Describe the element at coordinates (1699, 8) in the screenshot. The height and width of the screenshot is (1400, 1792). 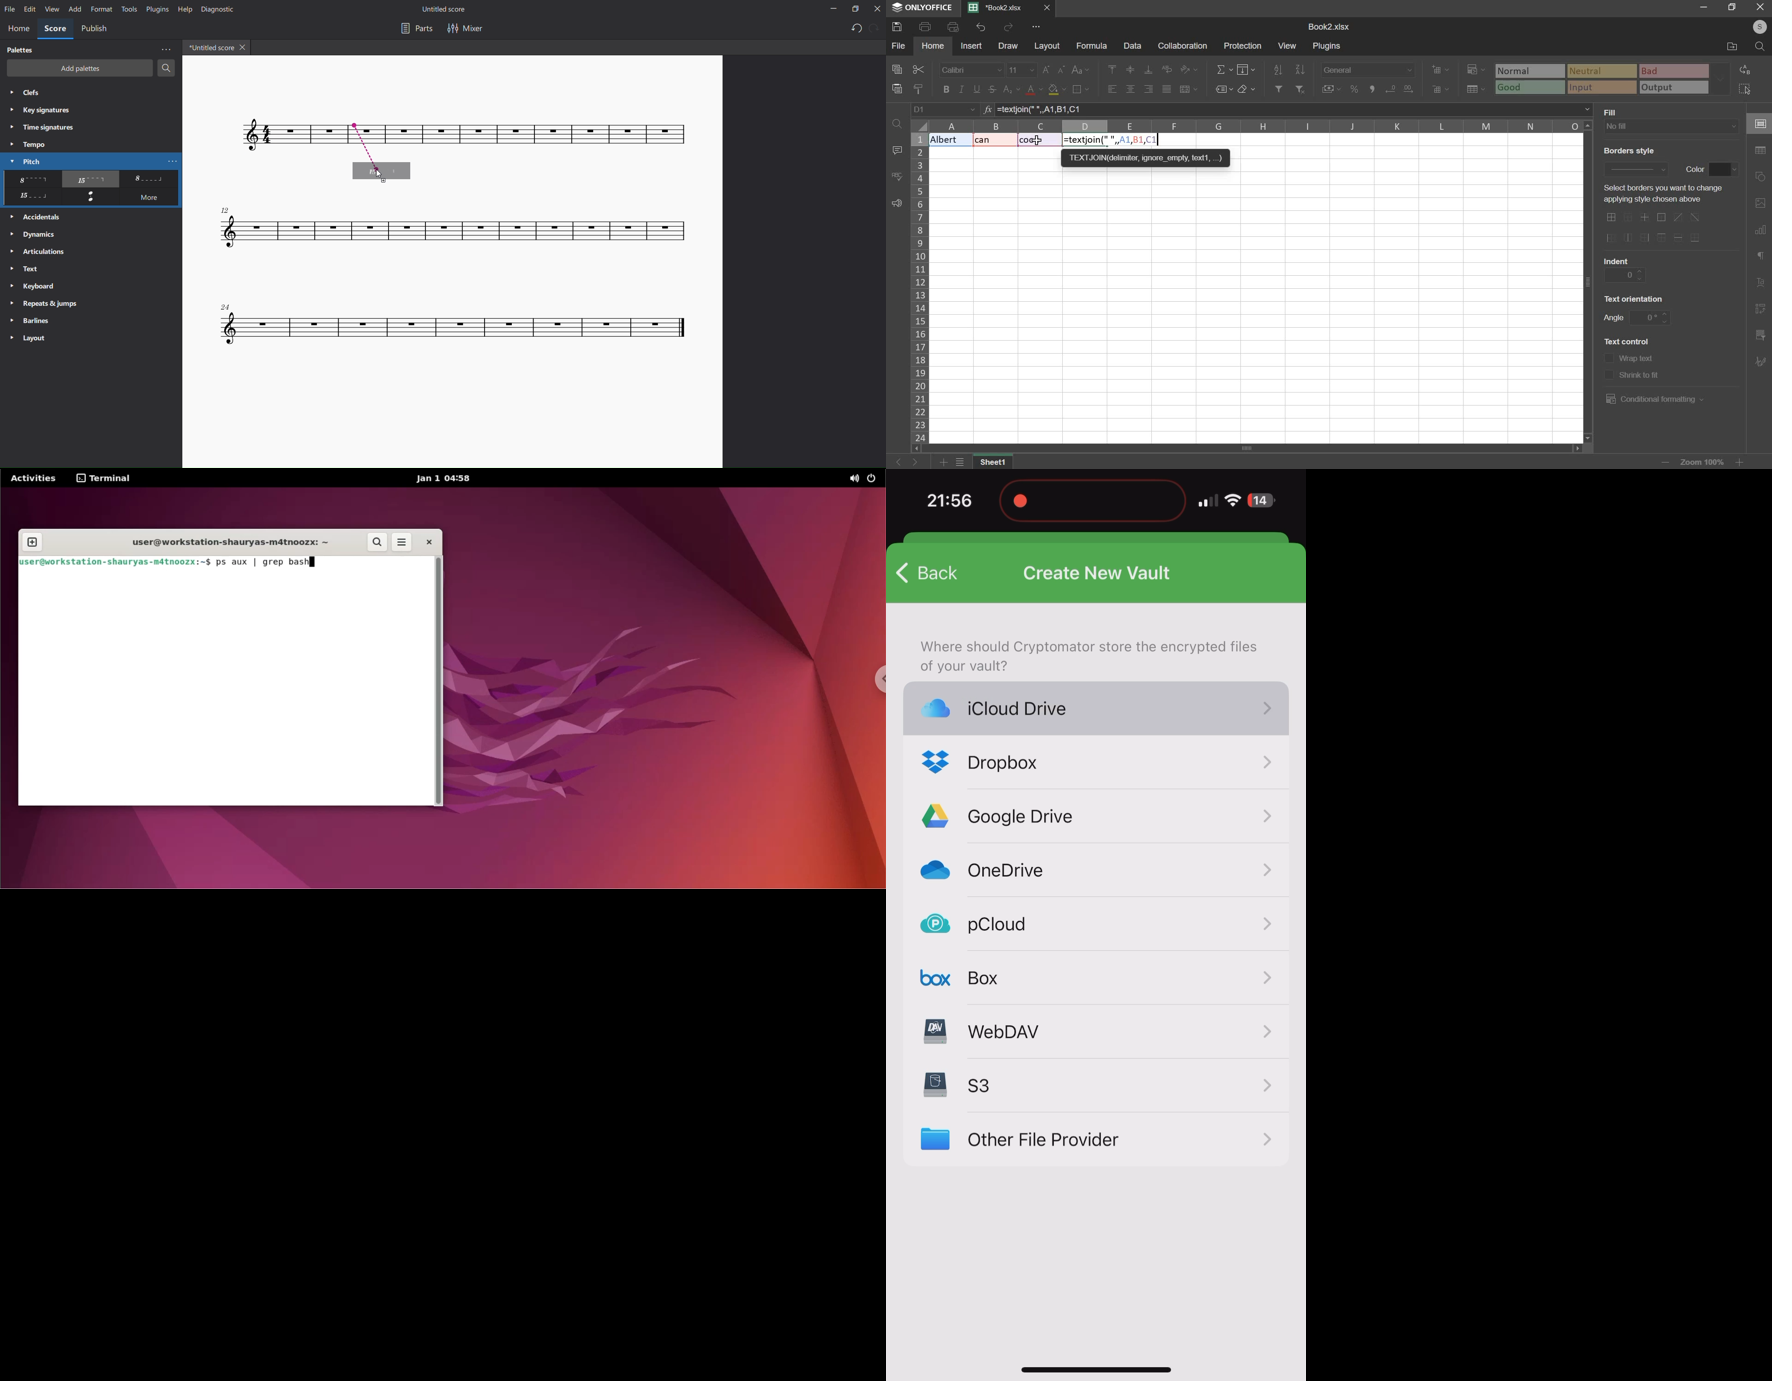
I see `minimize` at that location.